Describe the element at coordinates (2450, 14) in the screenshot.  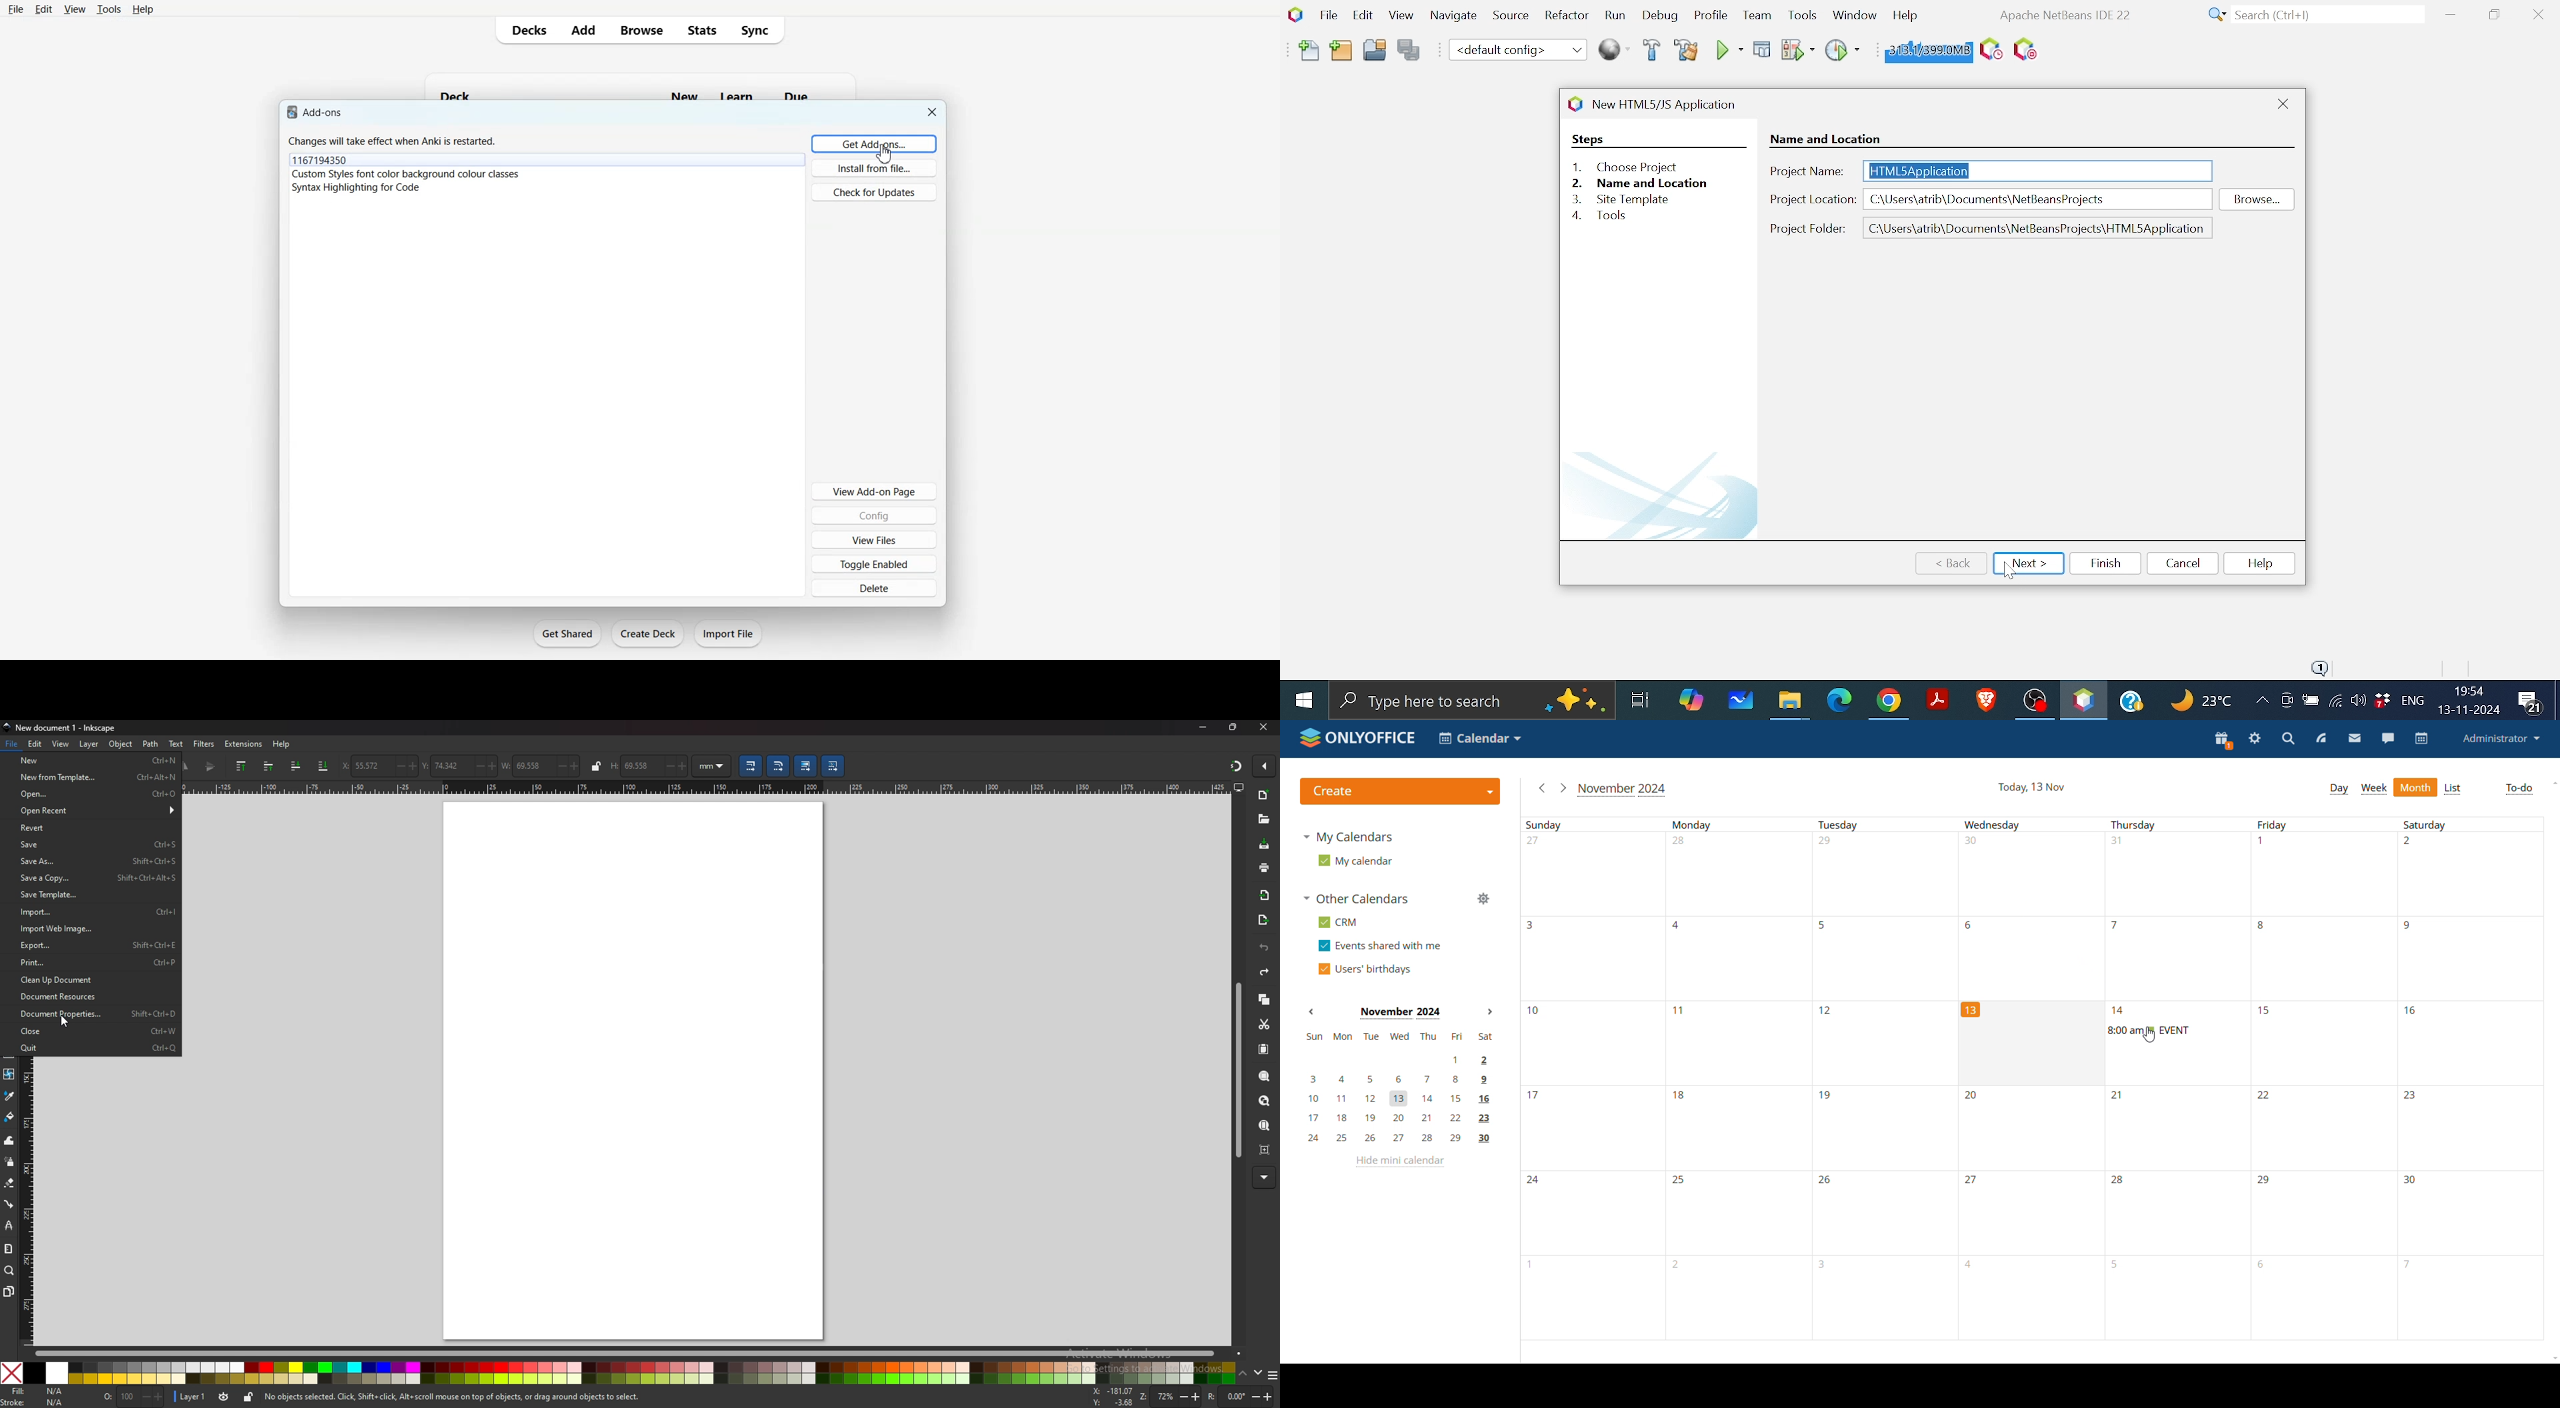
I see `Minimize` at that location.